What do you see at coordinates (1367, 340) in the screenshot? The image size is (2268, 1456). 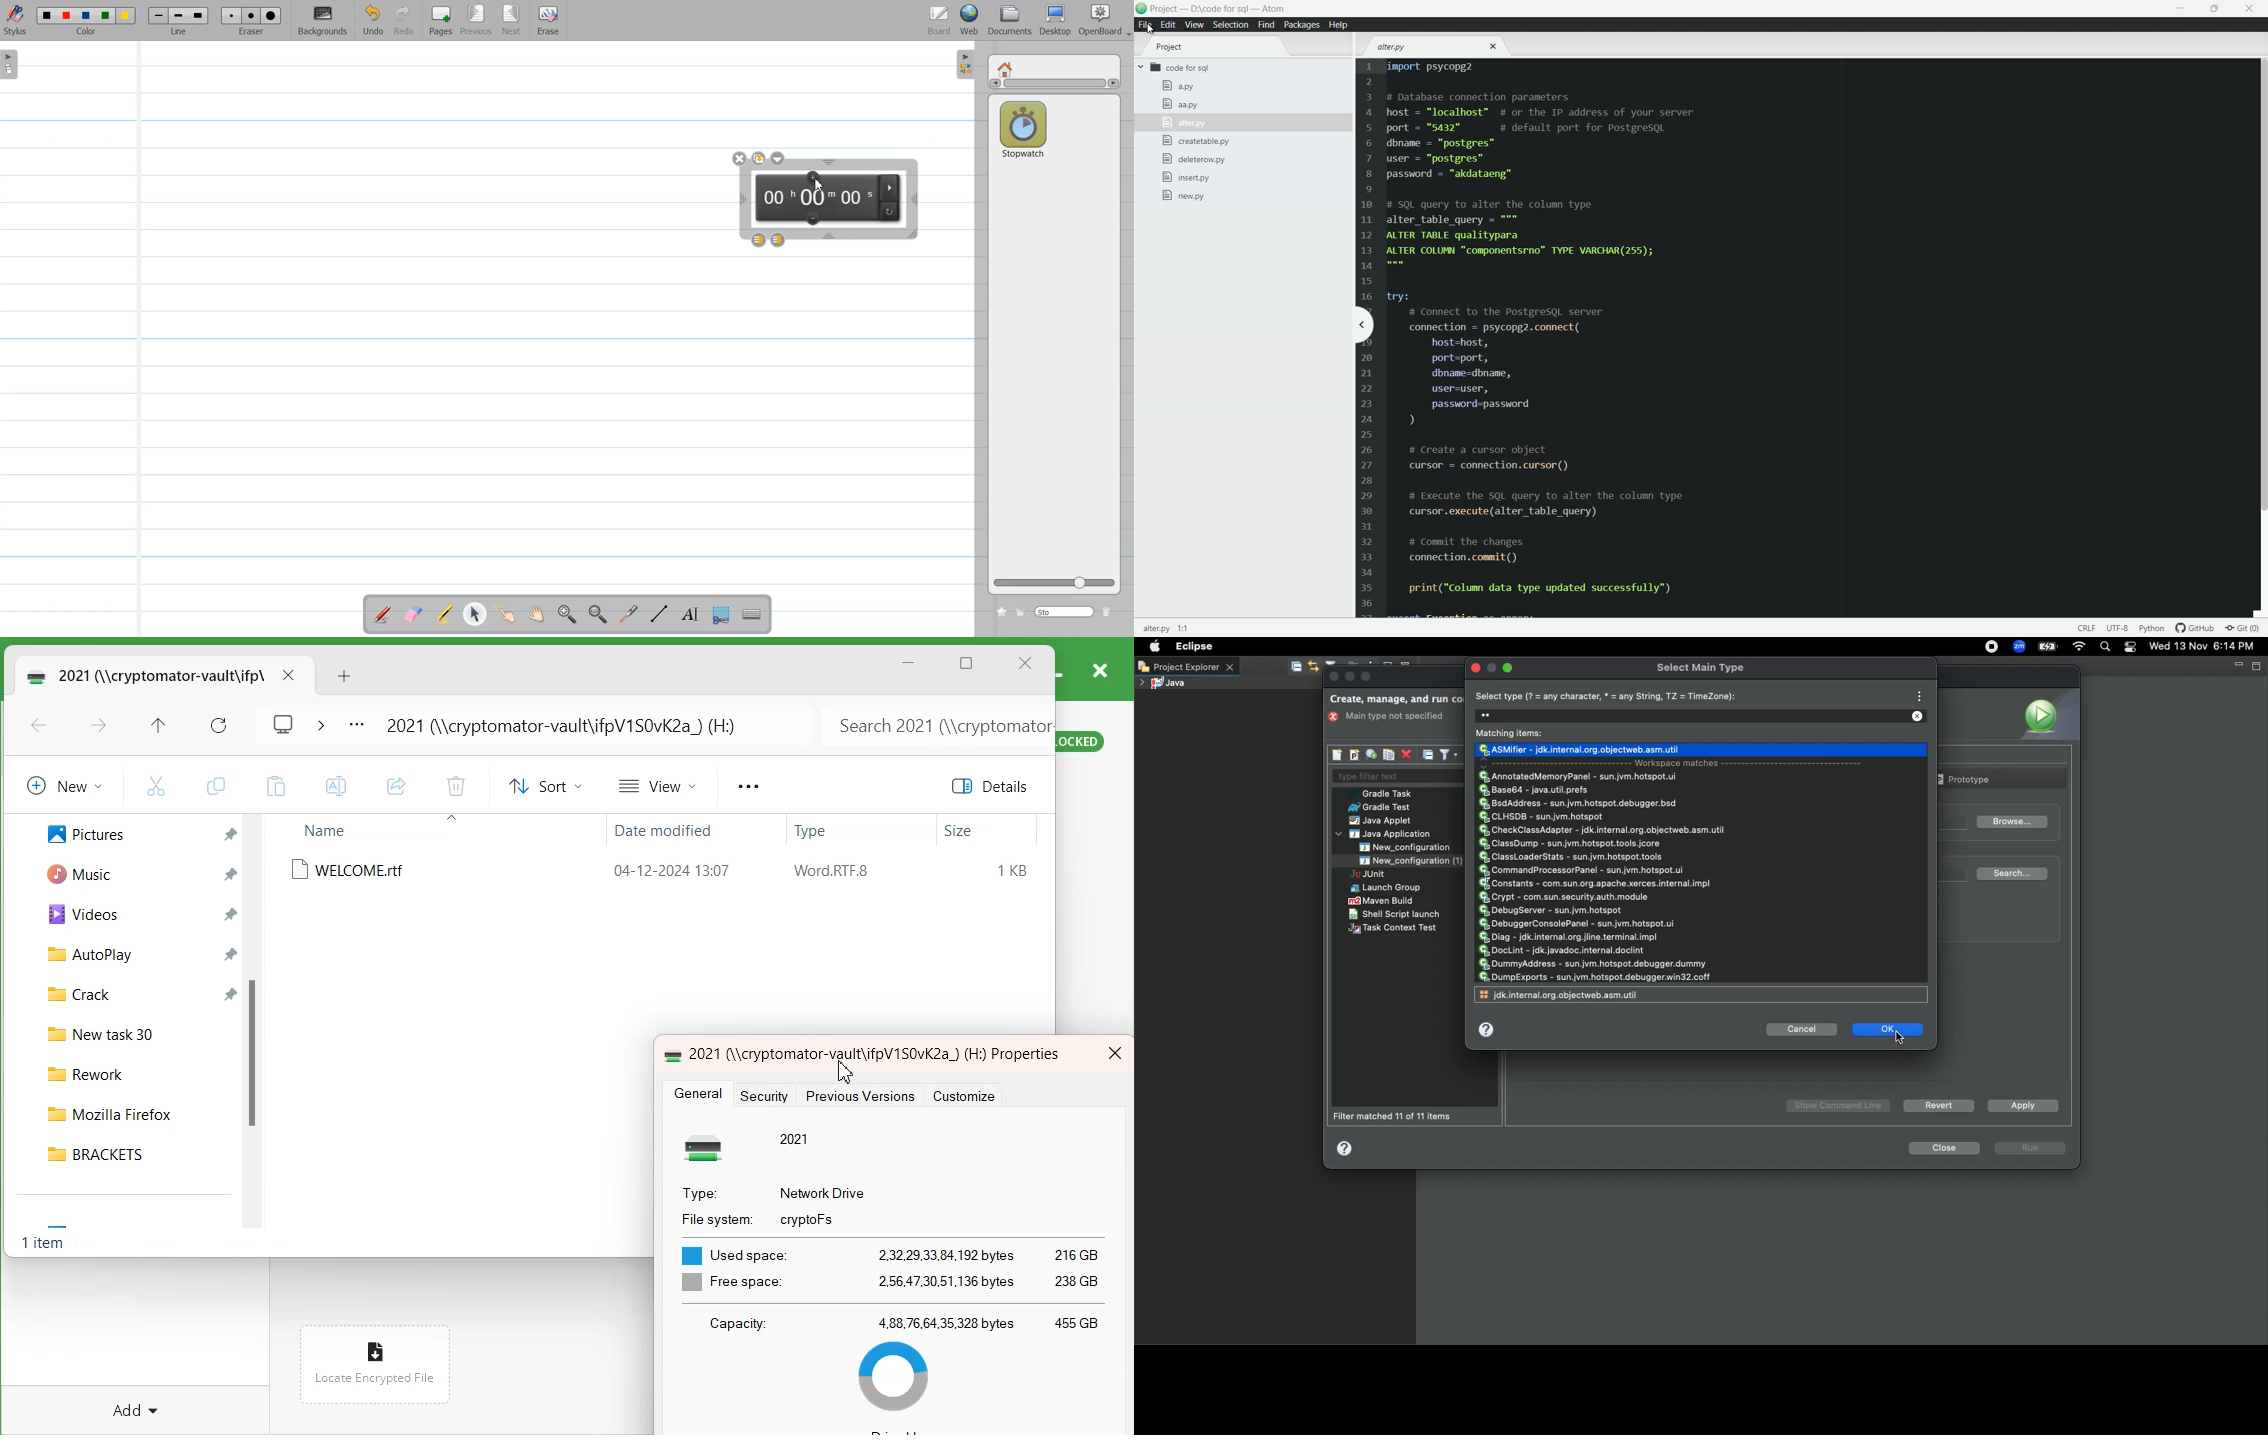 I see `line number` at bounding box center [1367, 340].